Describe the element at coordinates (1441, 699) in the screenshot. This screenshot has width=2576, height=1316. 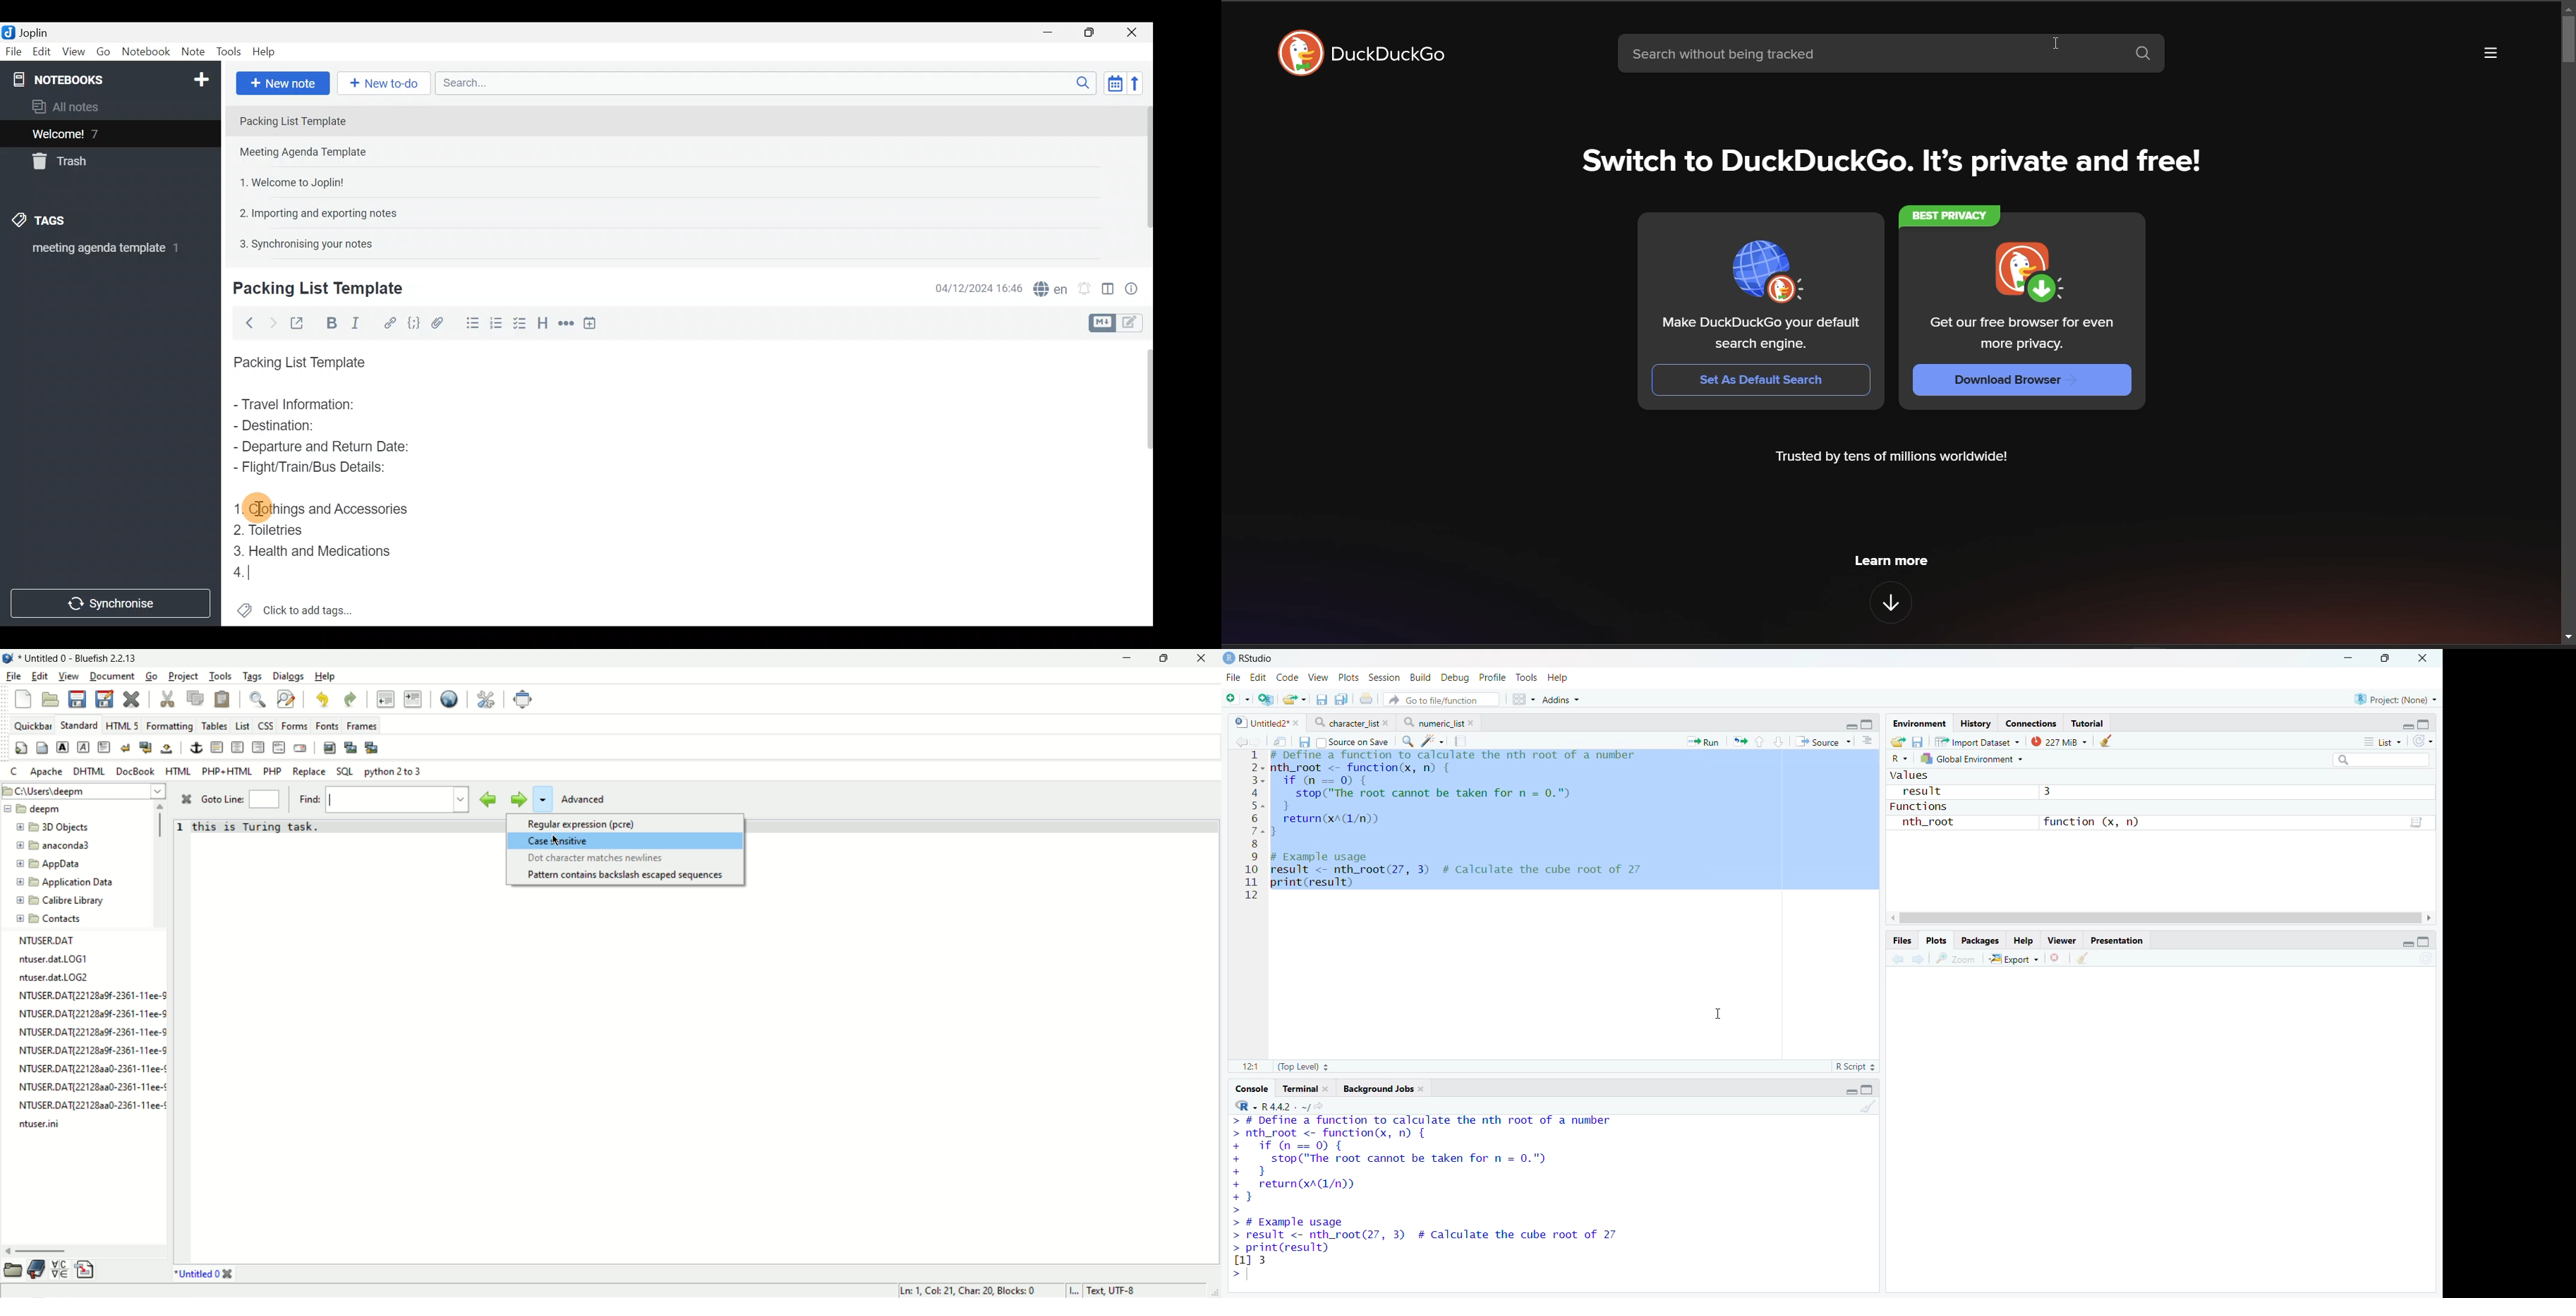
I see `Go to file/function` at that location.